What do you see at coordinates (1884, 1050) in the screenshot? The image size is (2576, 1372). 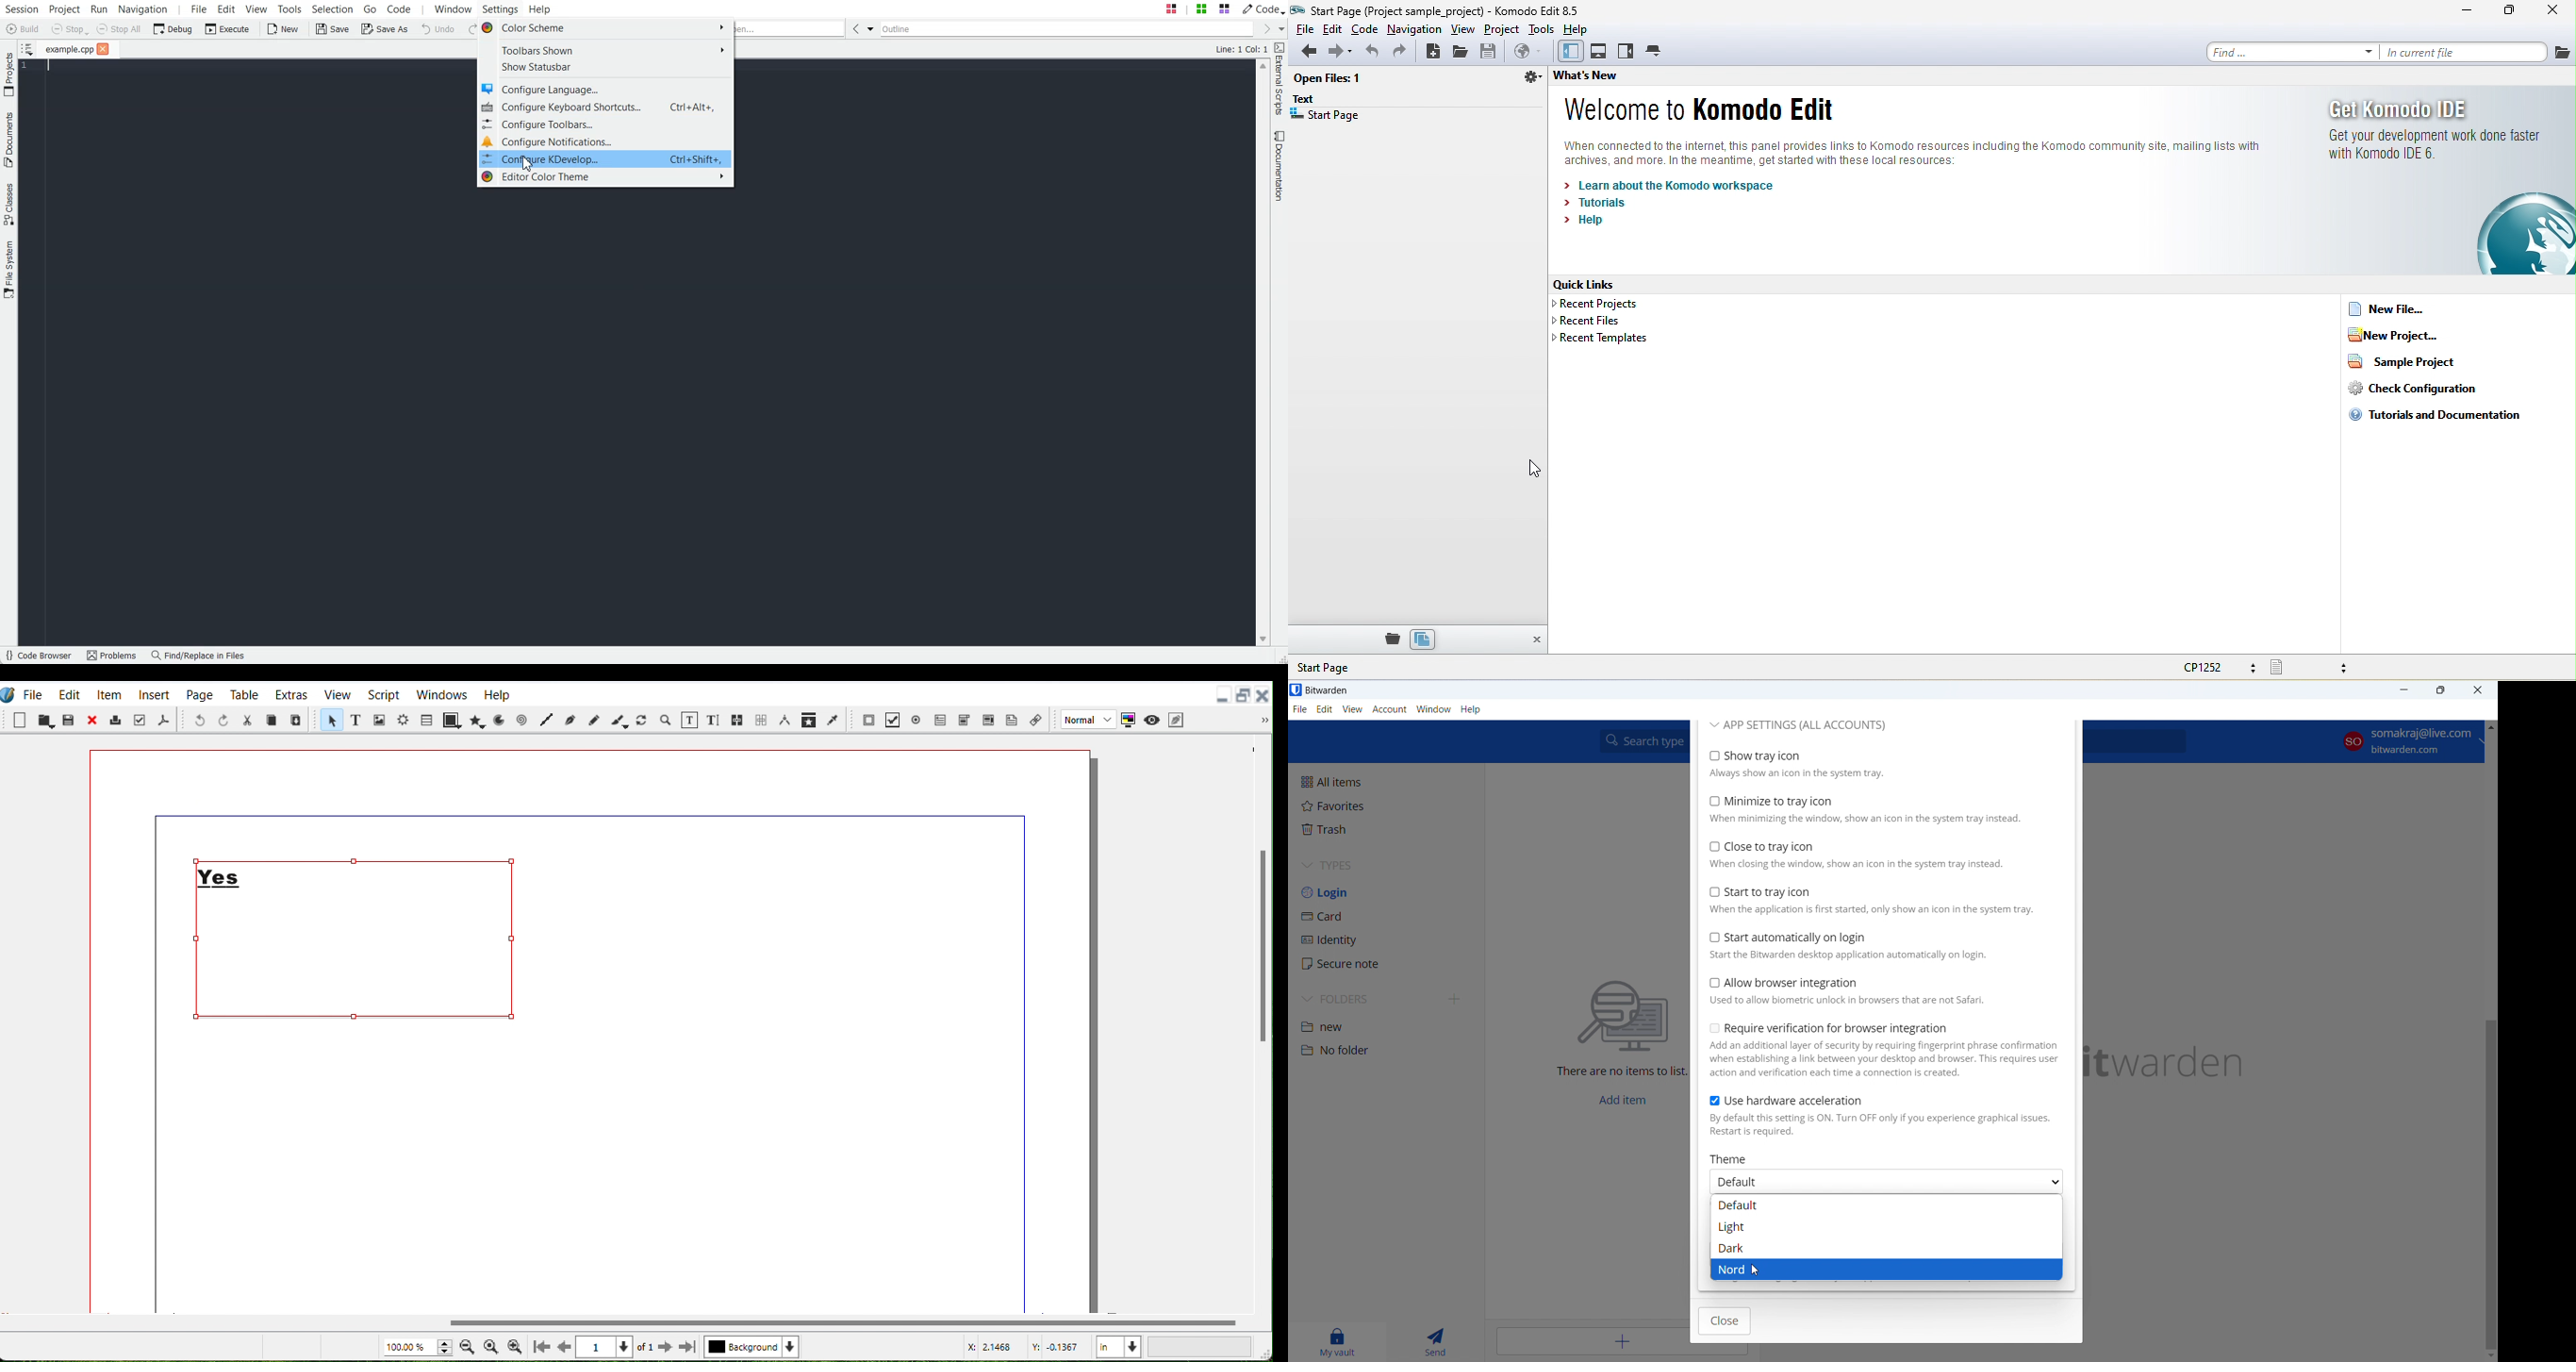 I see `rewquire verification for browser integration` at bounding box center [1884, 1050].